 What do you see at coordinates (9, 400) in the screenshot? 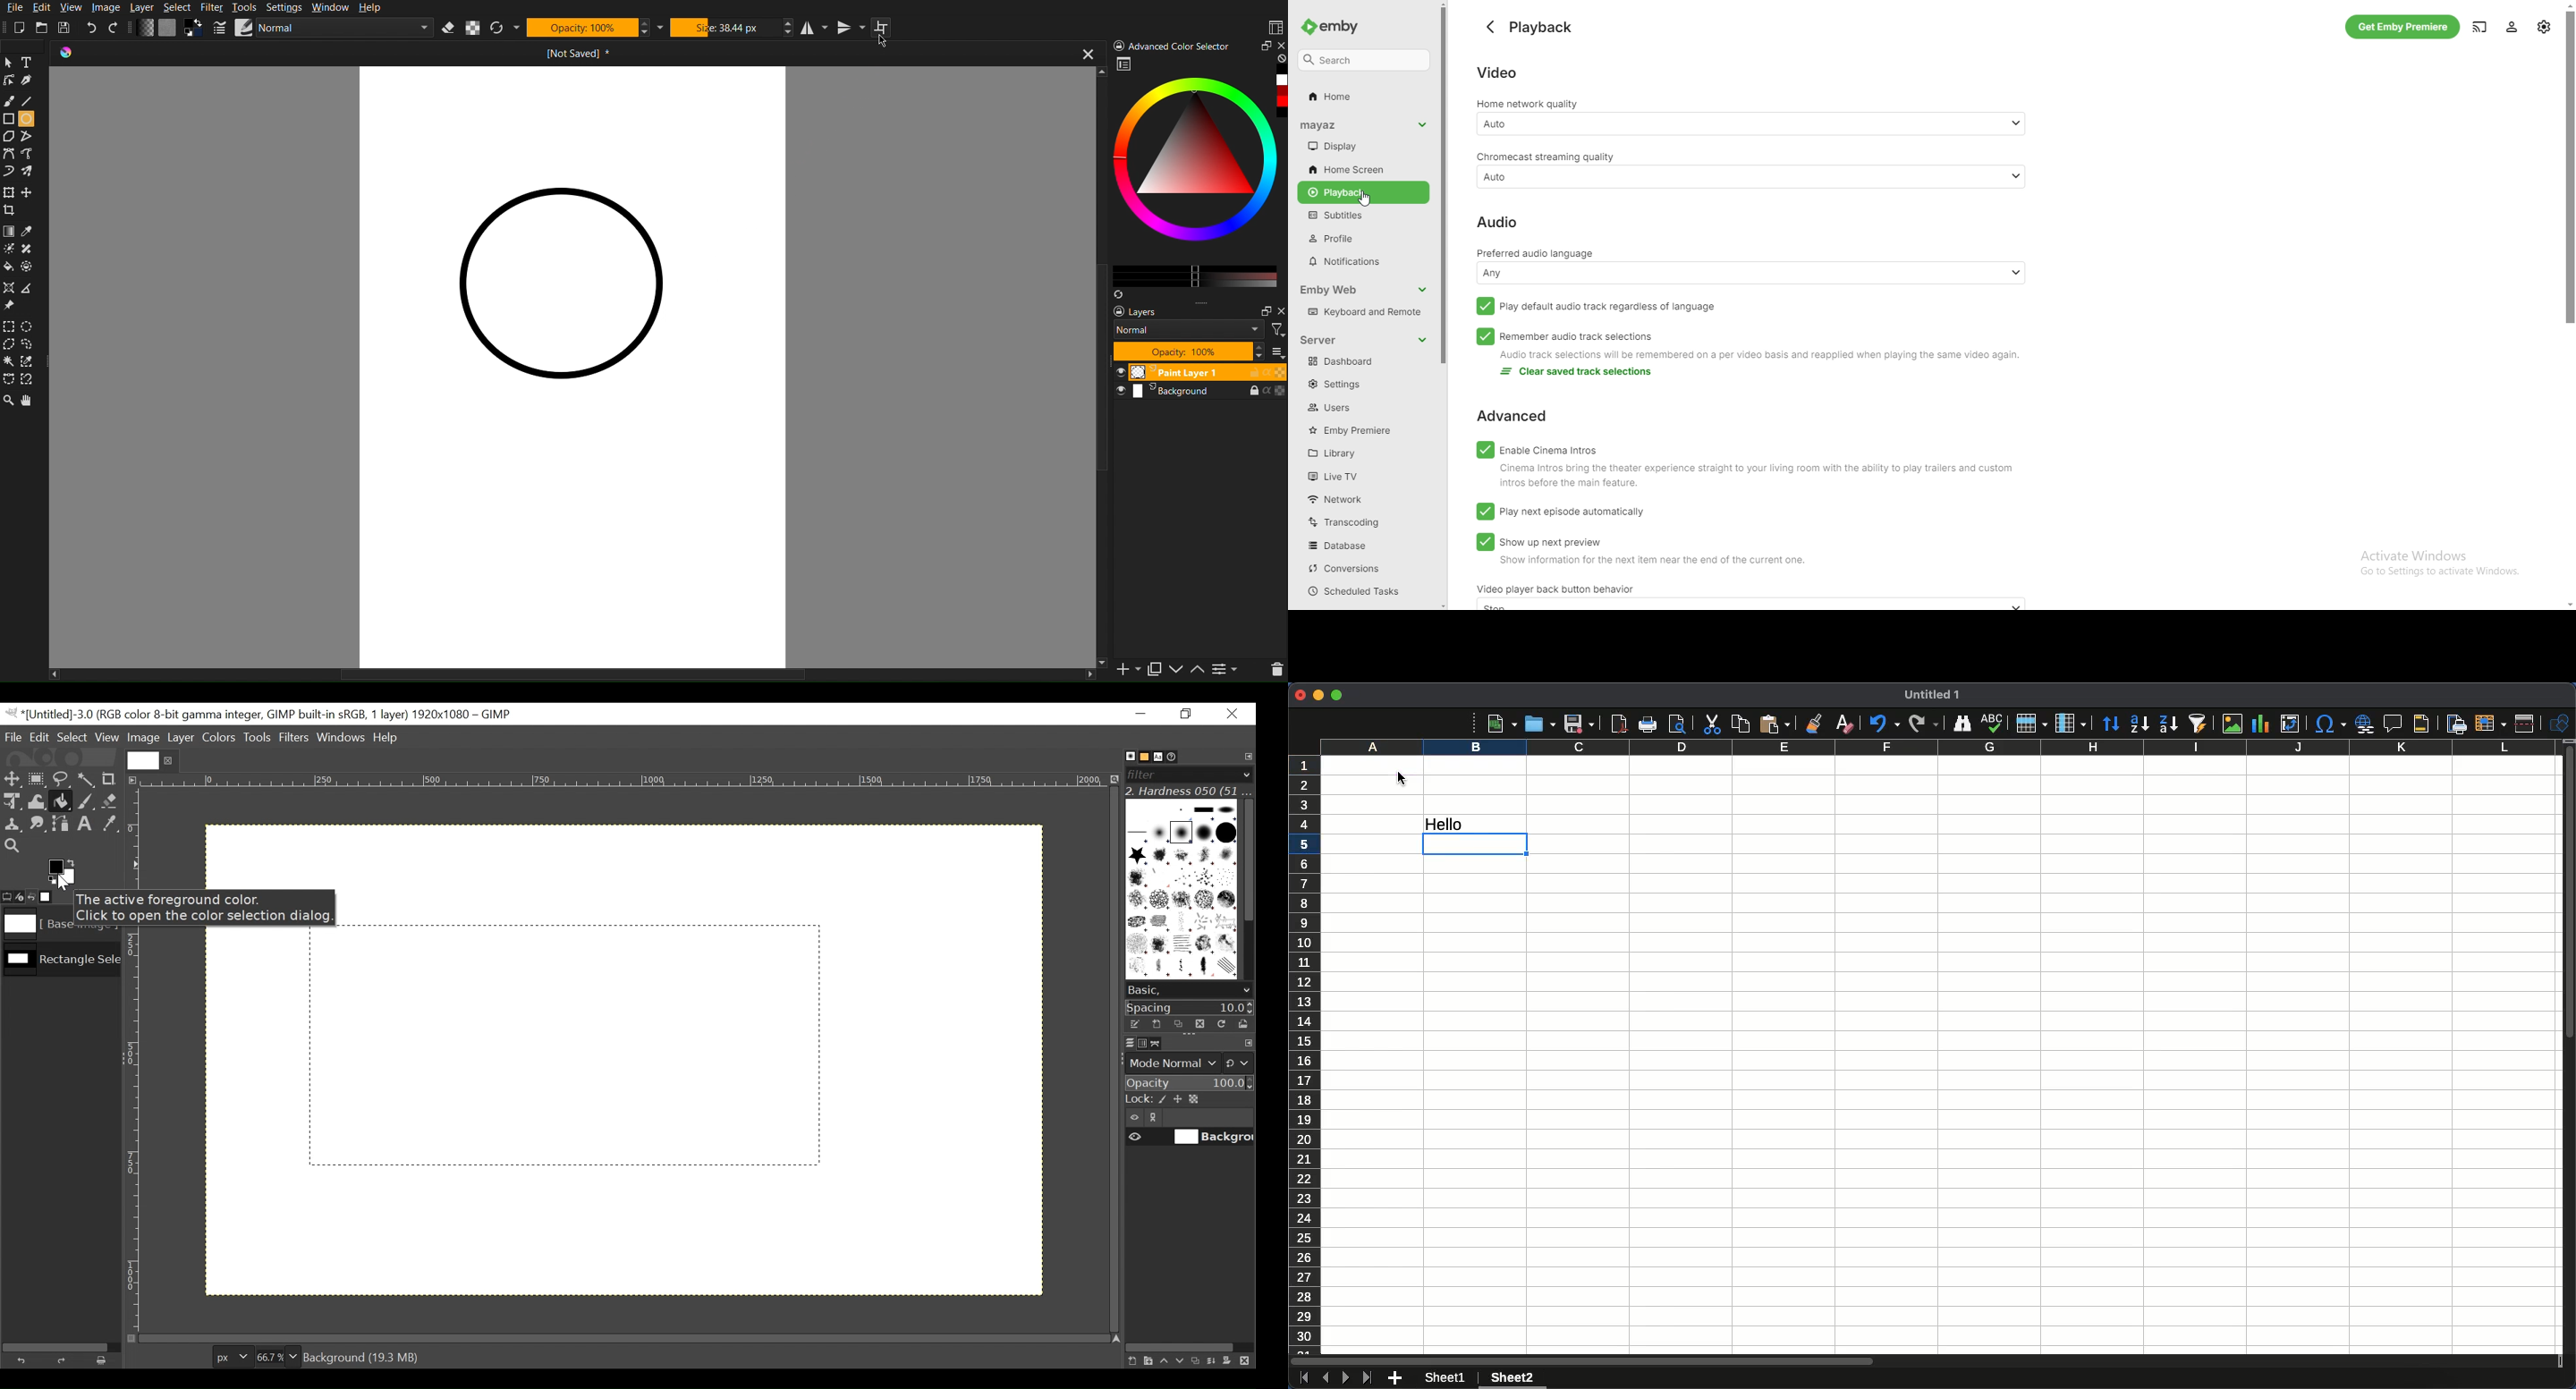
I see `Zoom ` at bounding box center [9, 400].